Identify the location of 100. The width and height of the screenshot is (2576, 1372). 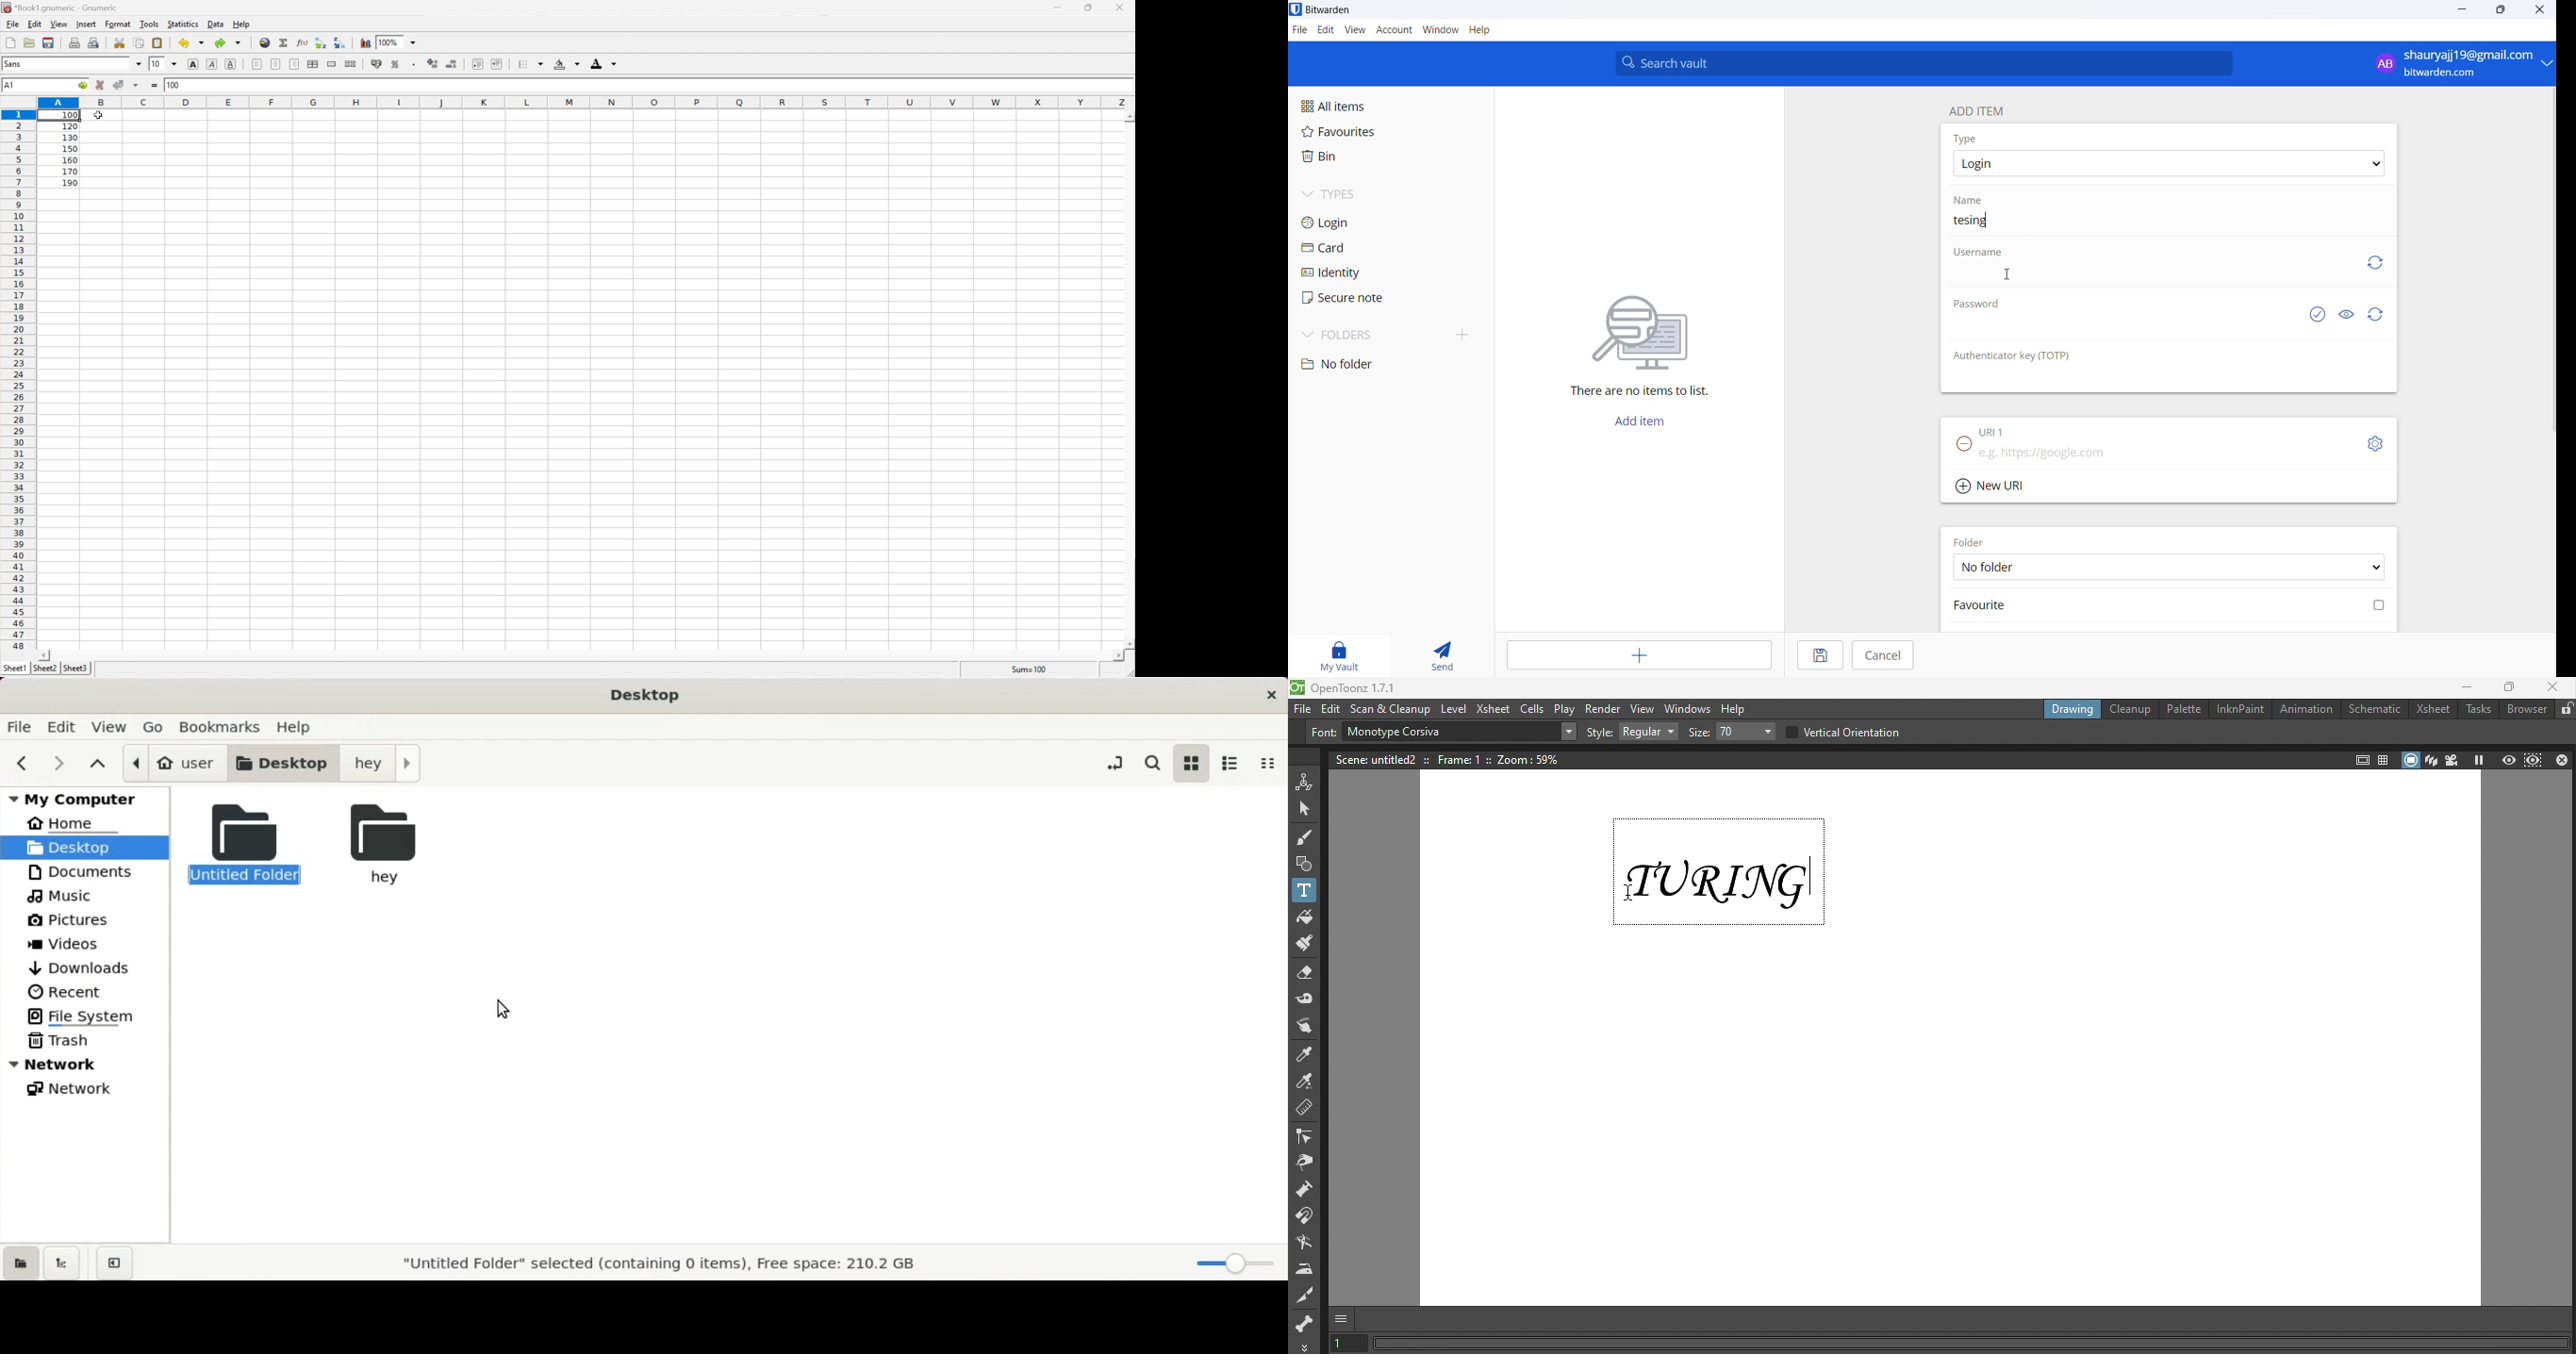
(70, 114).